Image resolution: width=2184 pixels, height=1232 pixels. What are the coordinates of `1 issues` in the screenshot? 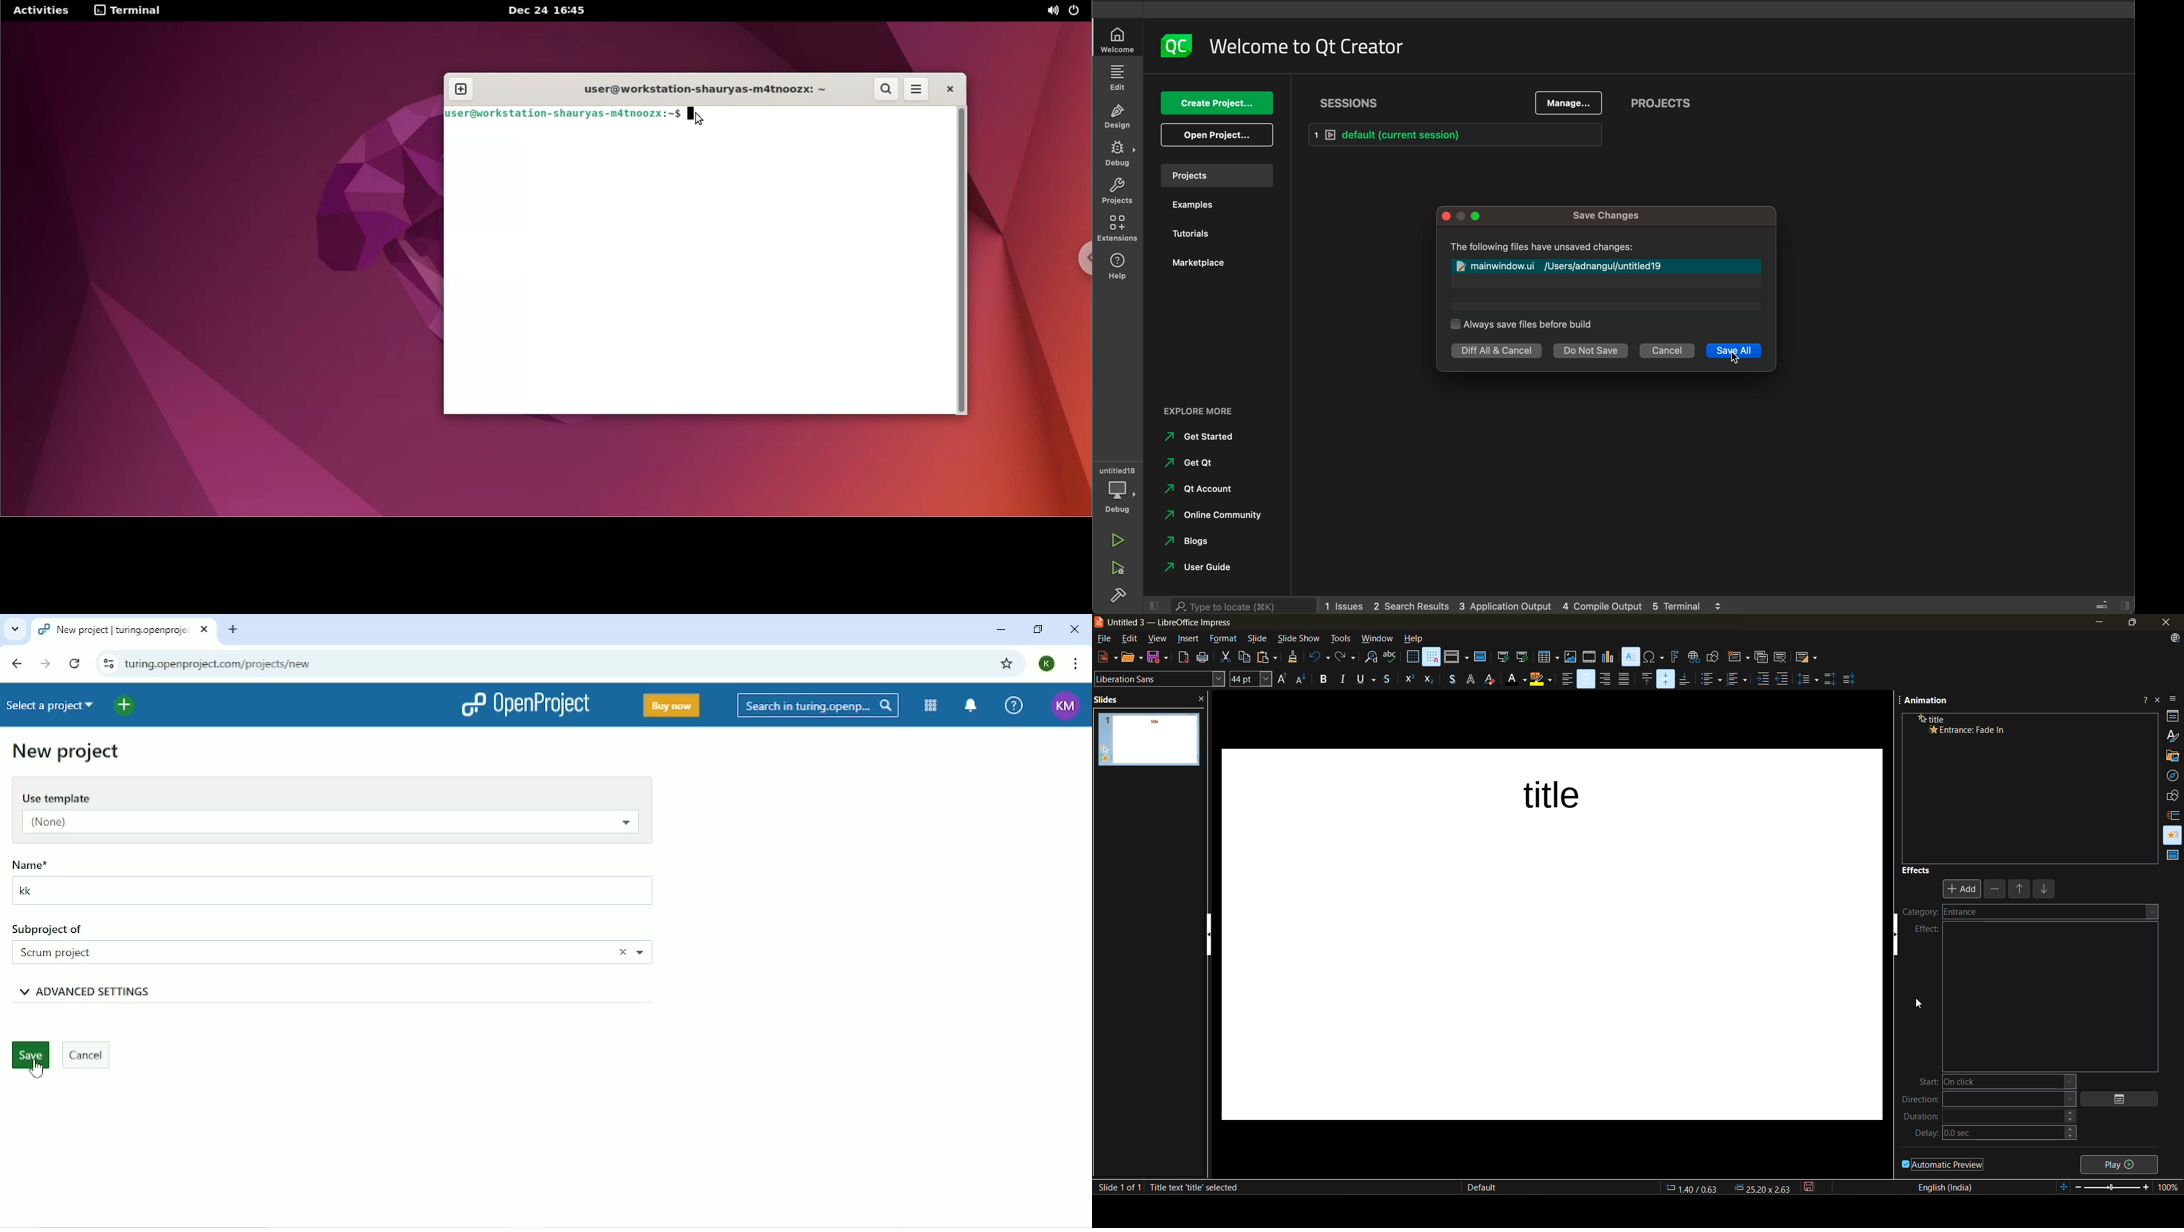 It's located at (1343, 604).